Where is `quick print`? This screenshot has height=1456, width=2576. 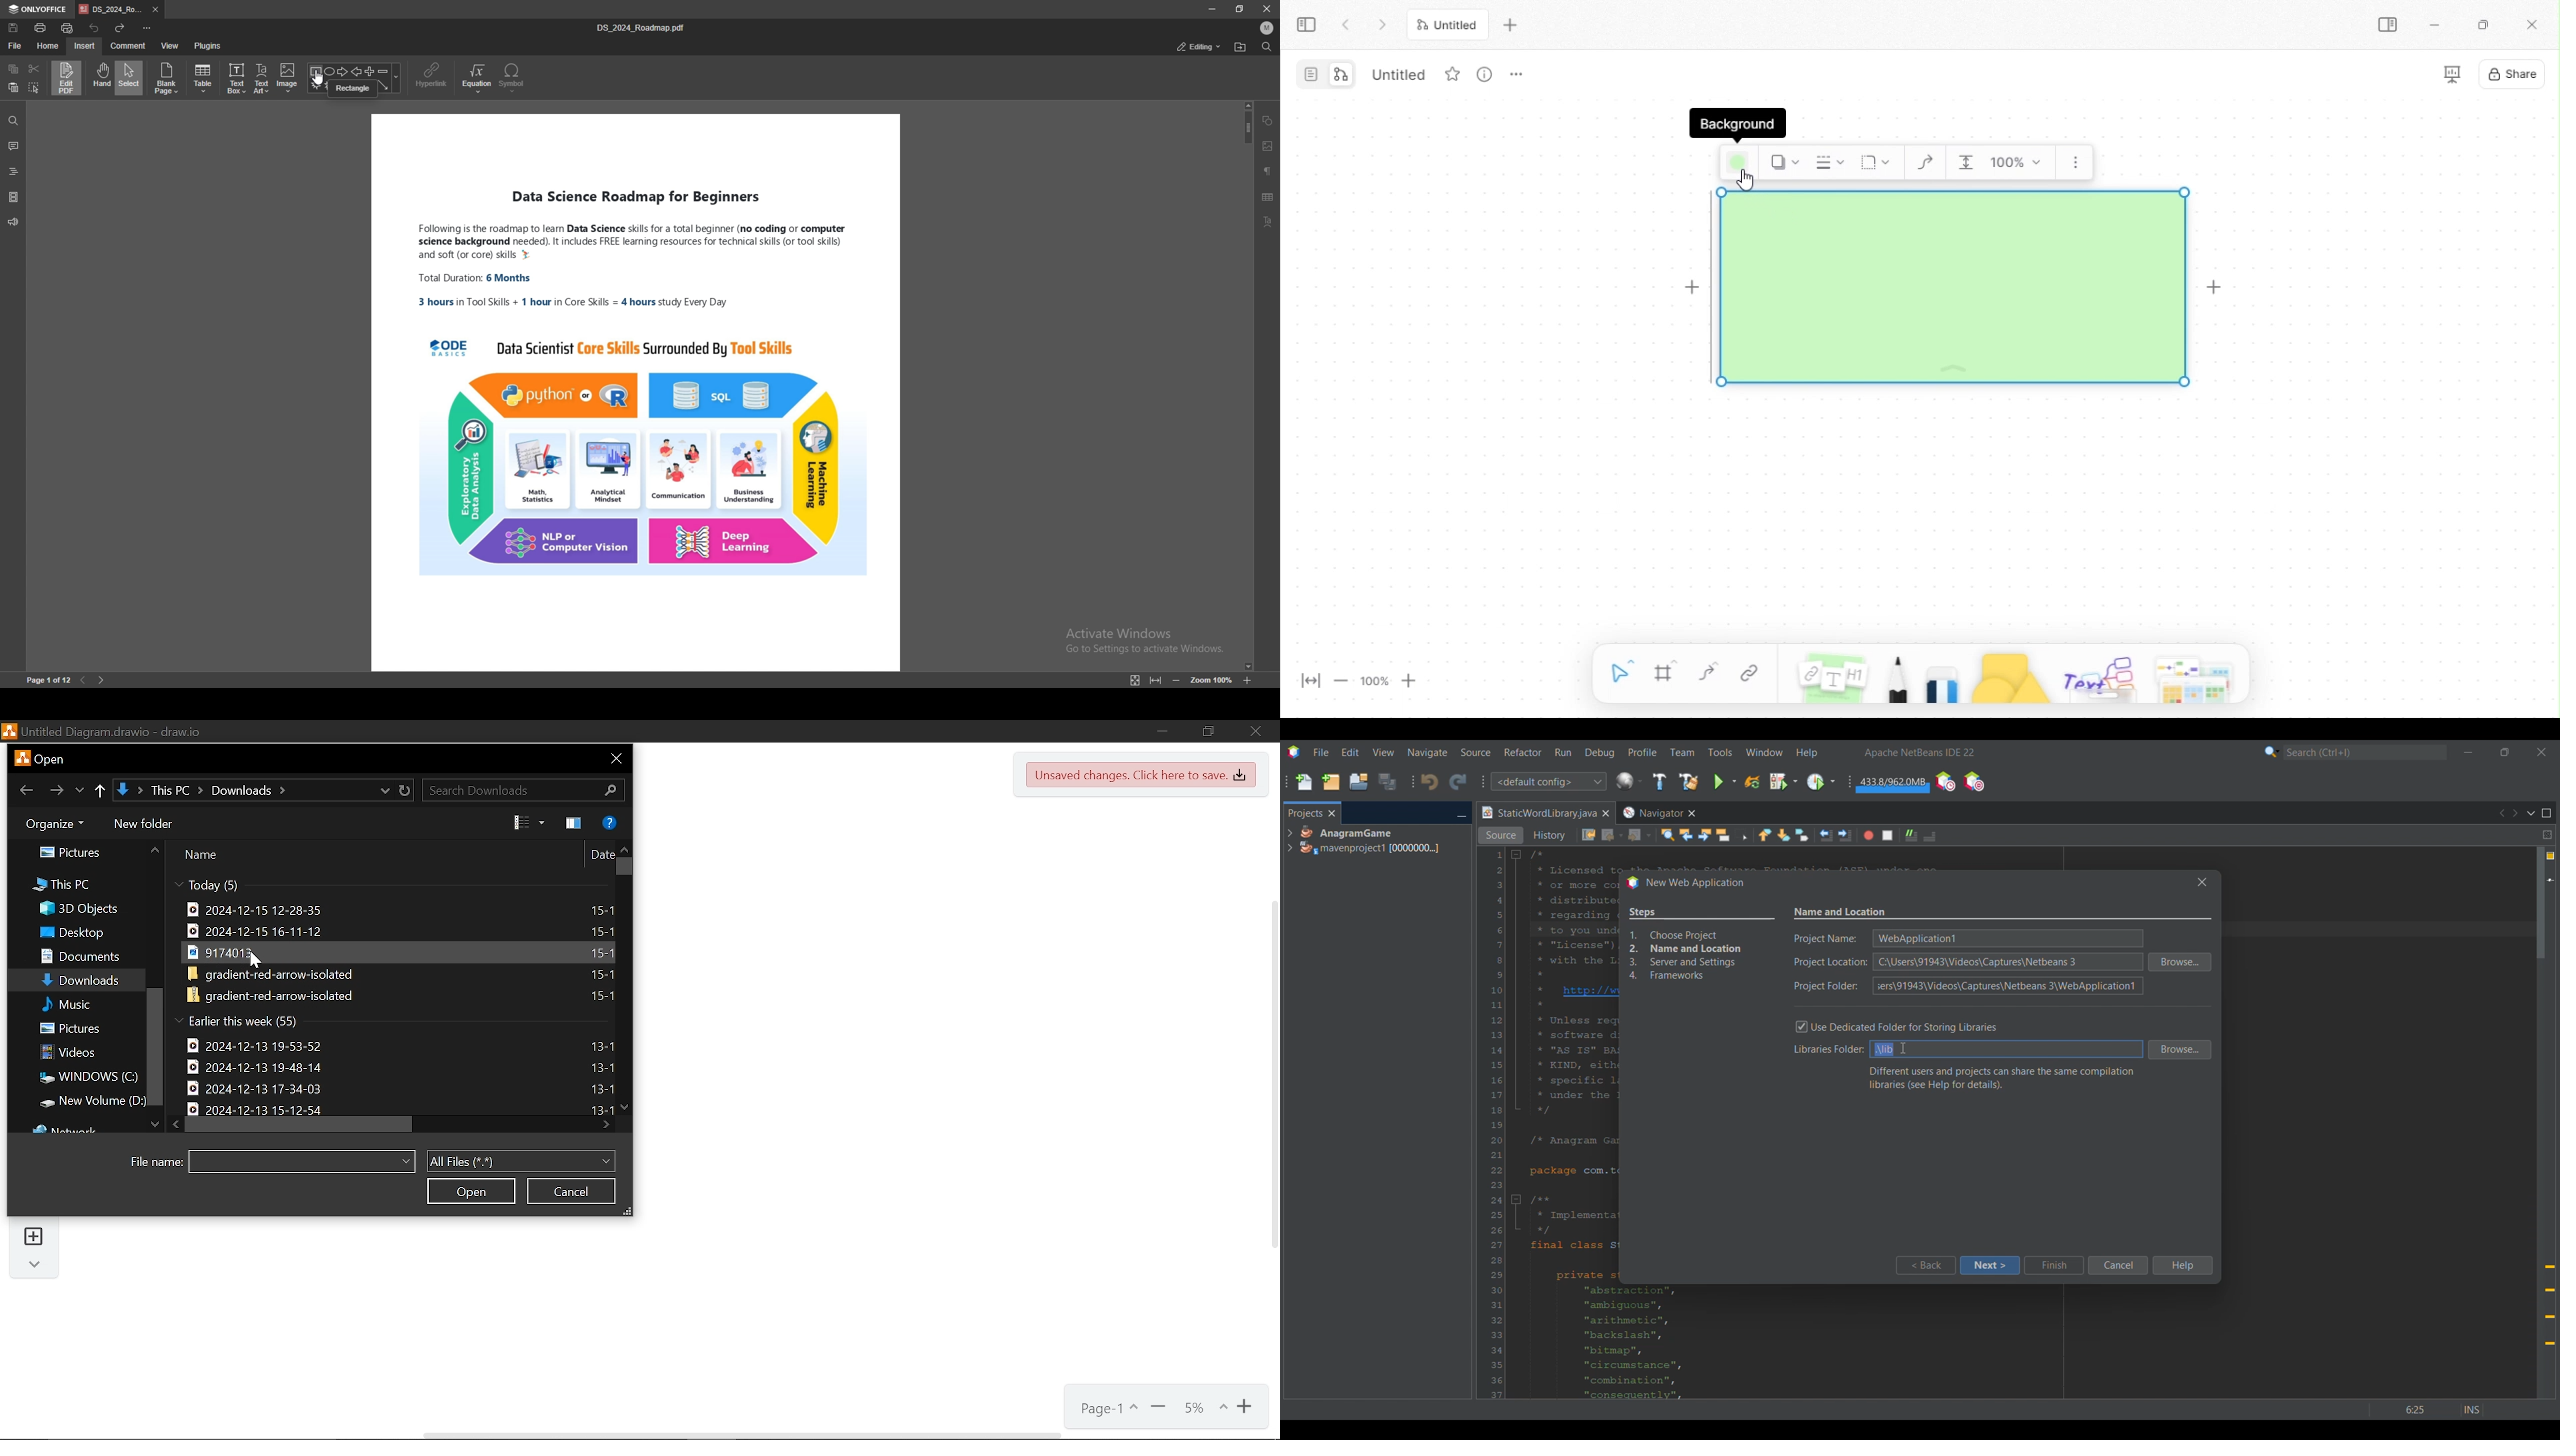 quick print is located at coordinates (69, 28).